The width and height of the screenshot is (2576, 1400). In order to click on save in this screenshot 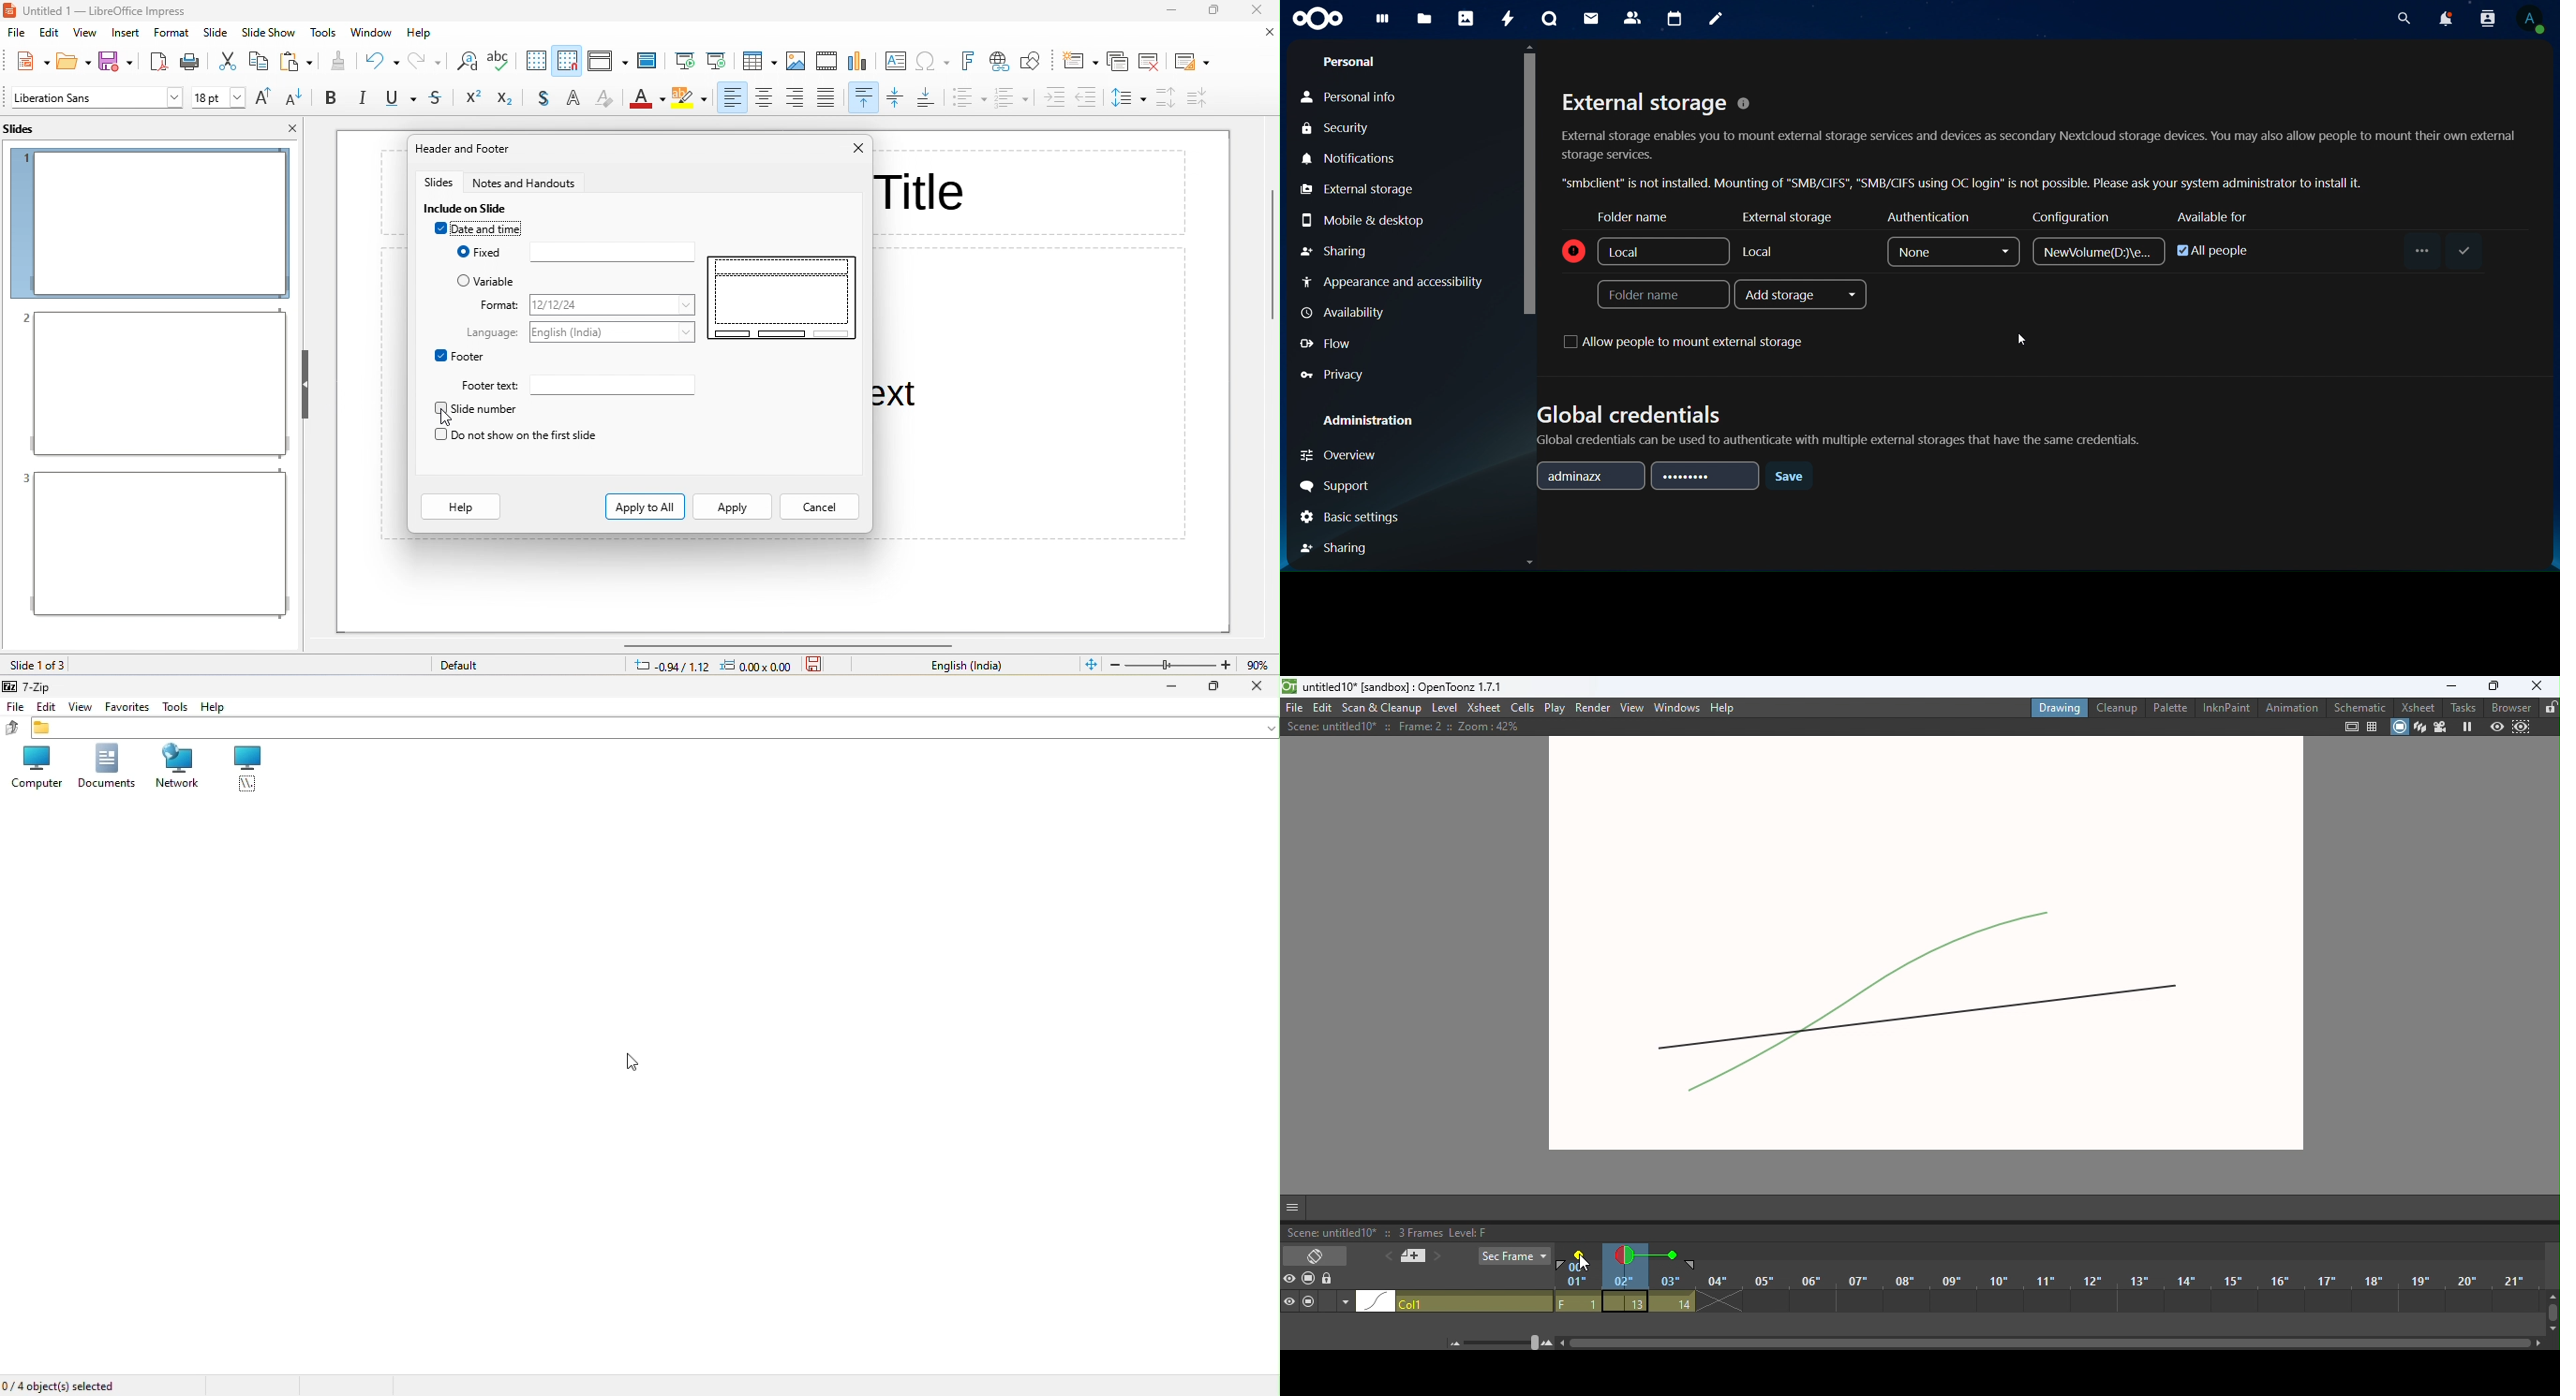, I will do `click(1791, 475)`.